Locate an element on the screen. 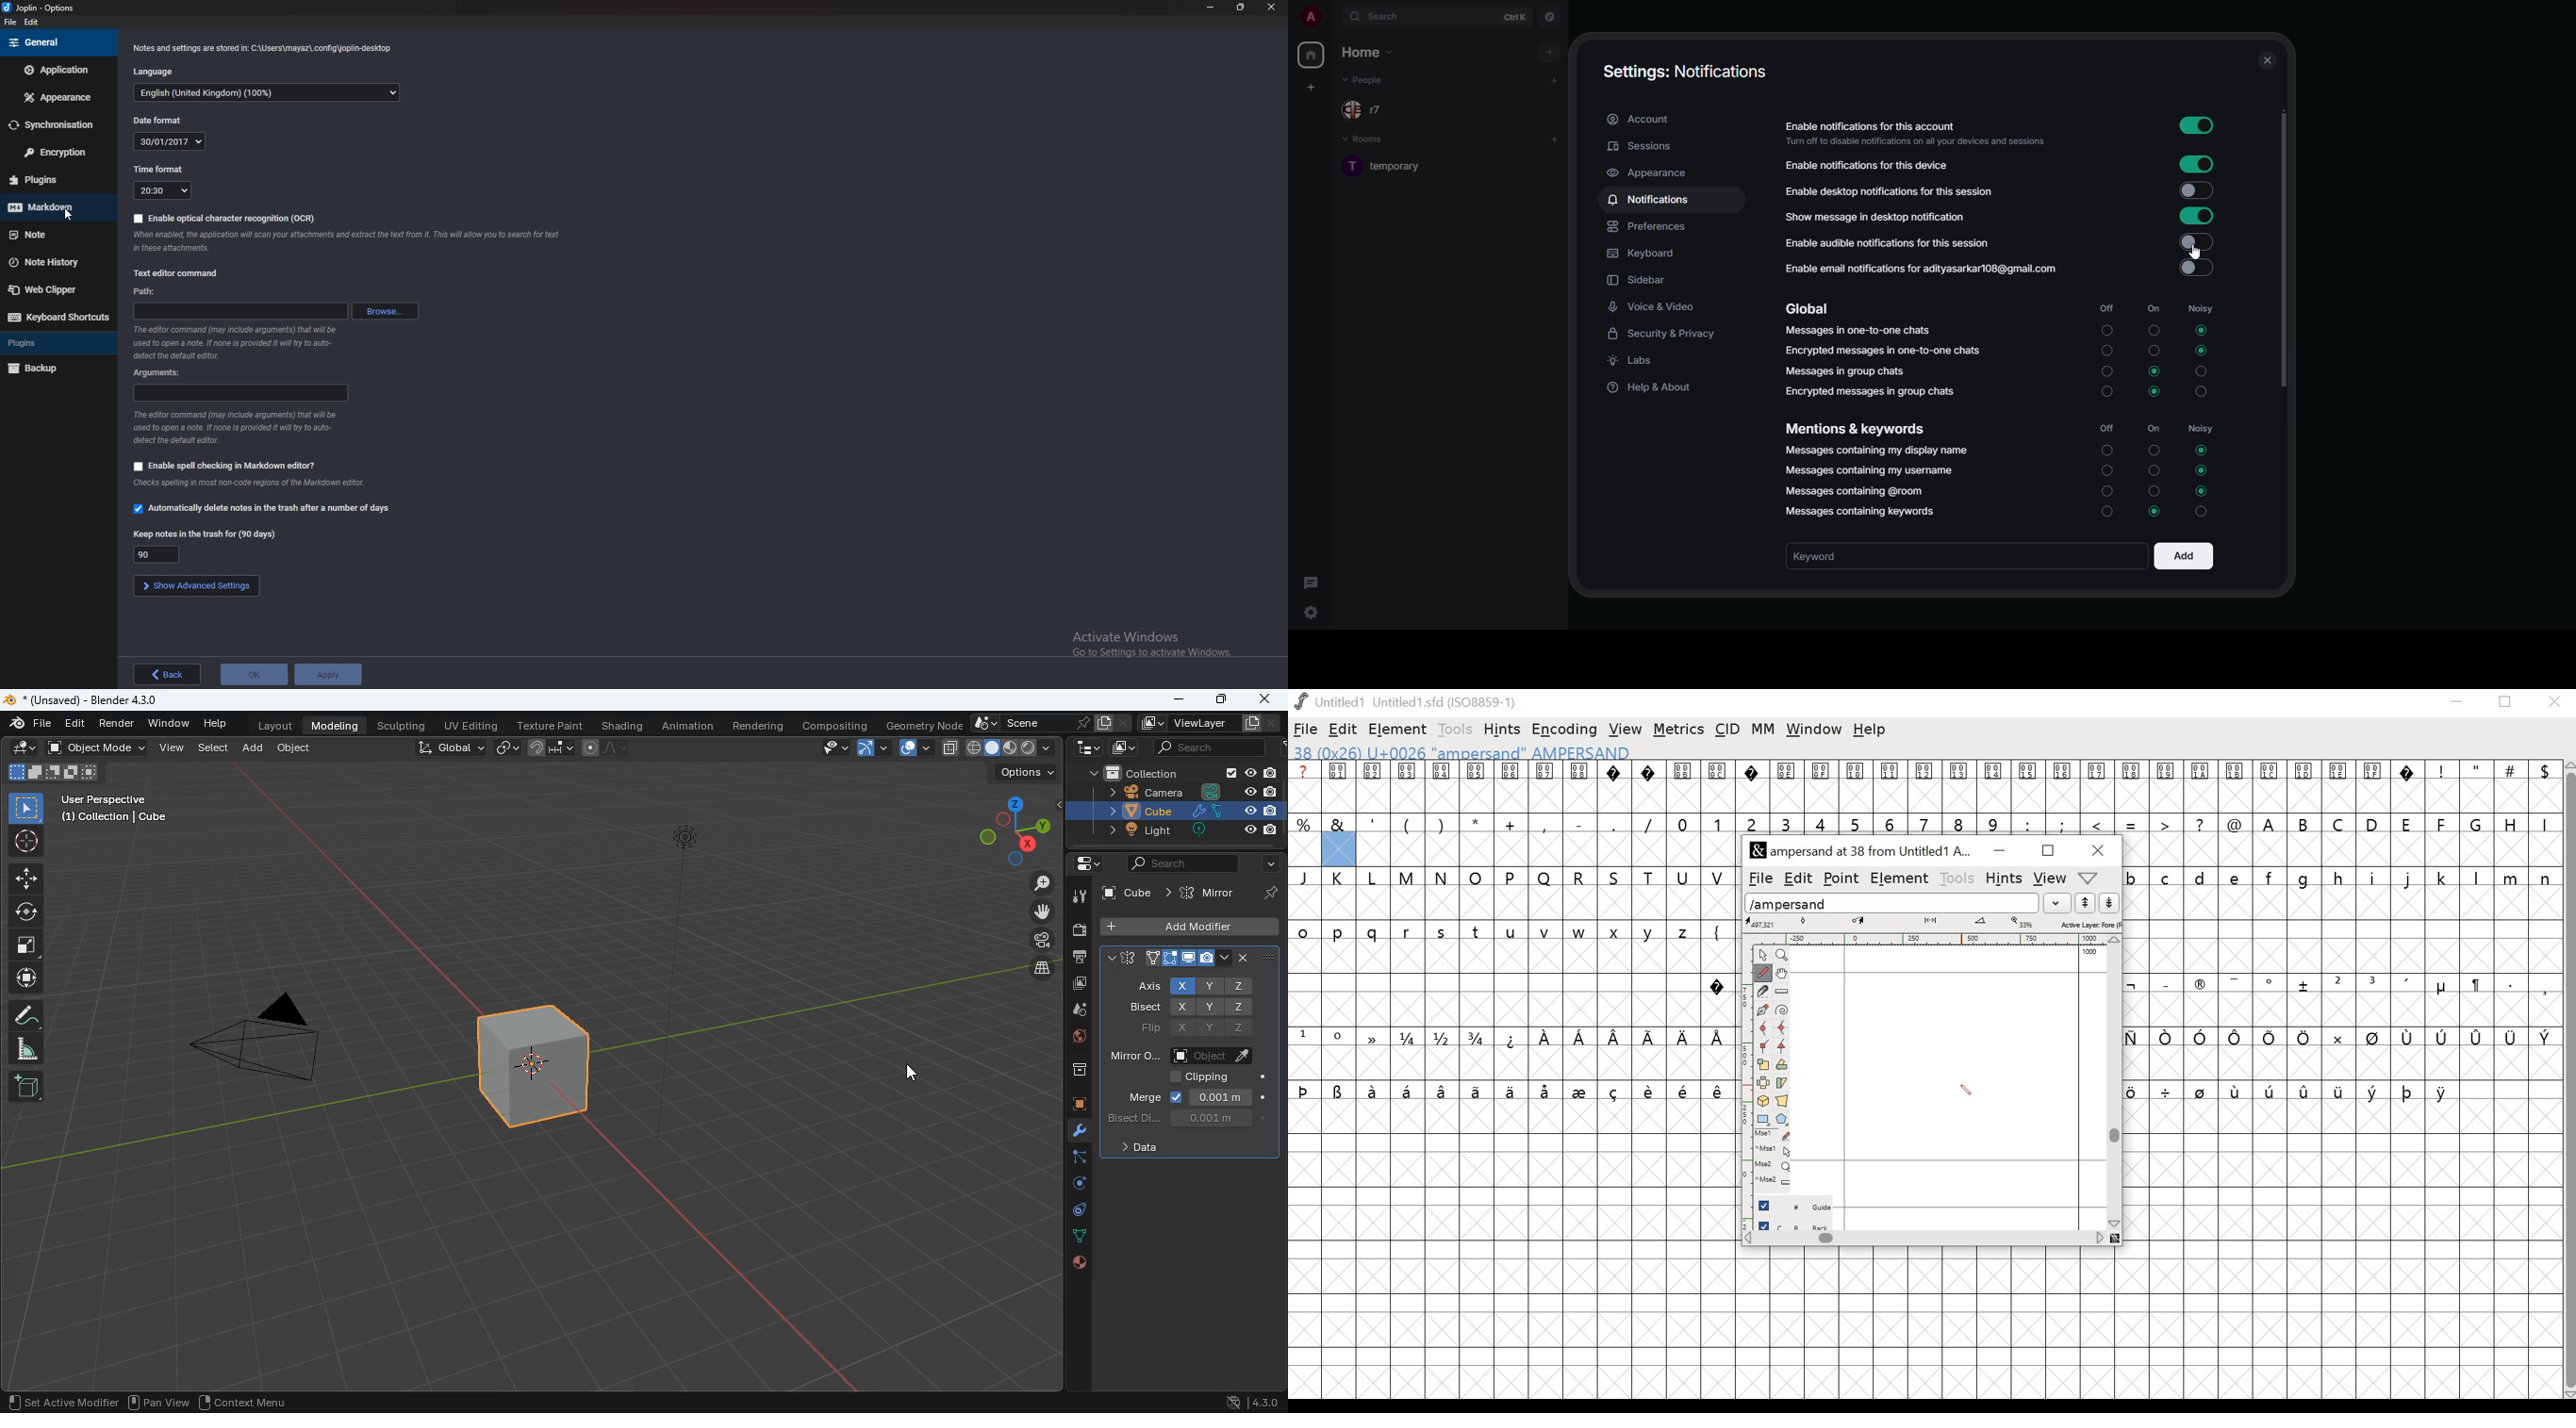 The width and height of the screenshot is (2576, 1428). pointer is located at coordinates (1762, 954).